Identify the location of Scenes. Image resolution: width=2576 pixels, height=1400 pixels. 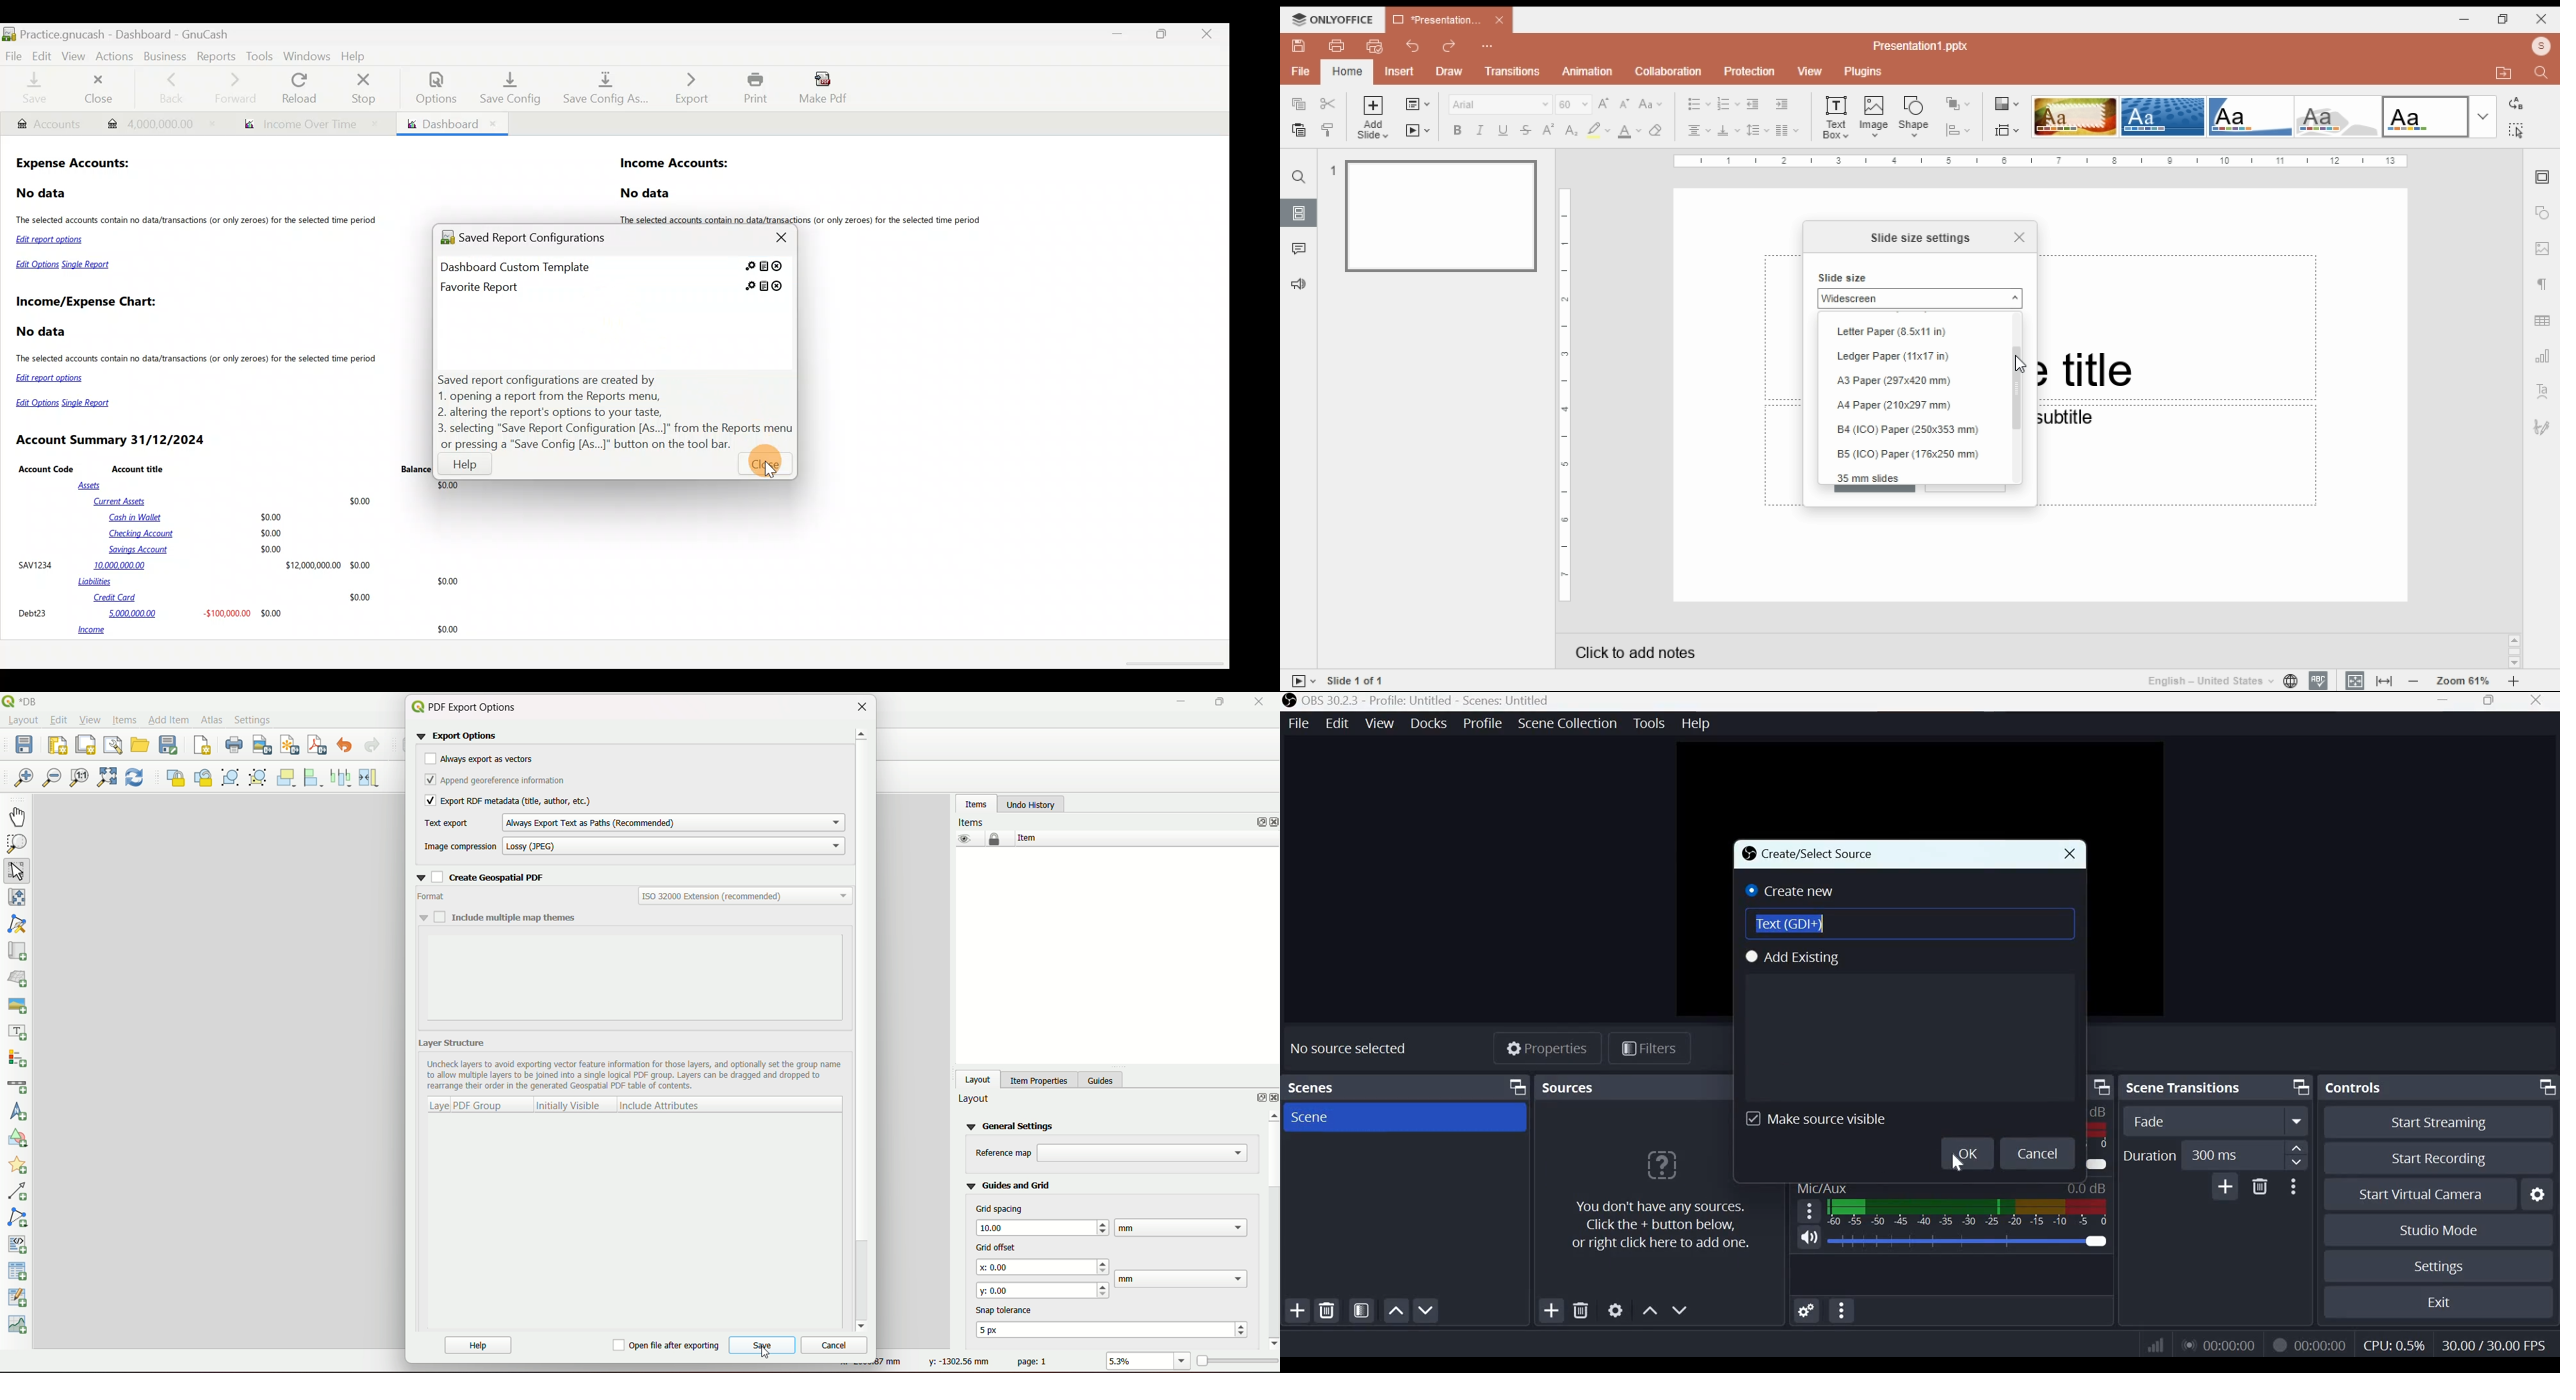
(1311, 1088).